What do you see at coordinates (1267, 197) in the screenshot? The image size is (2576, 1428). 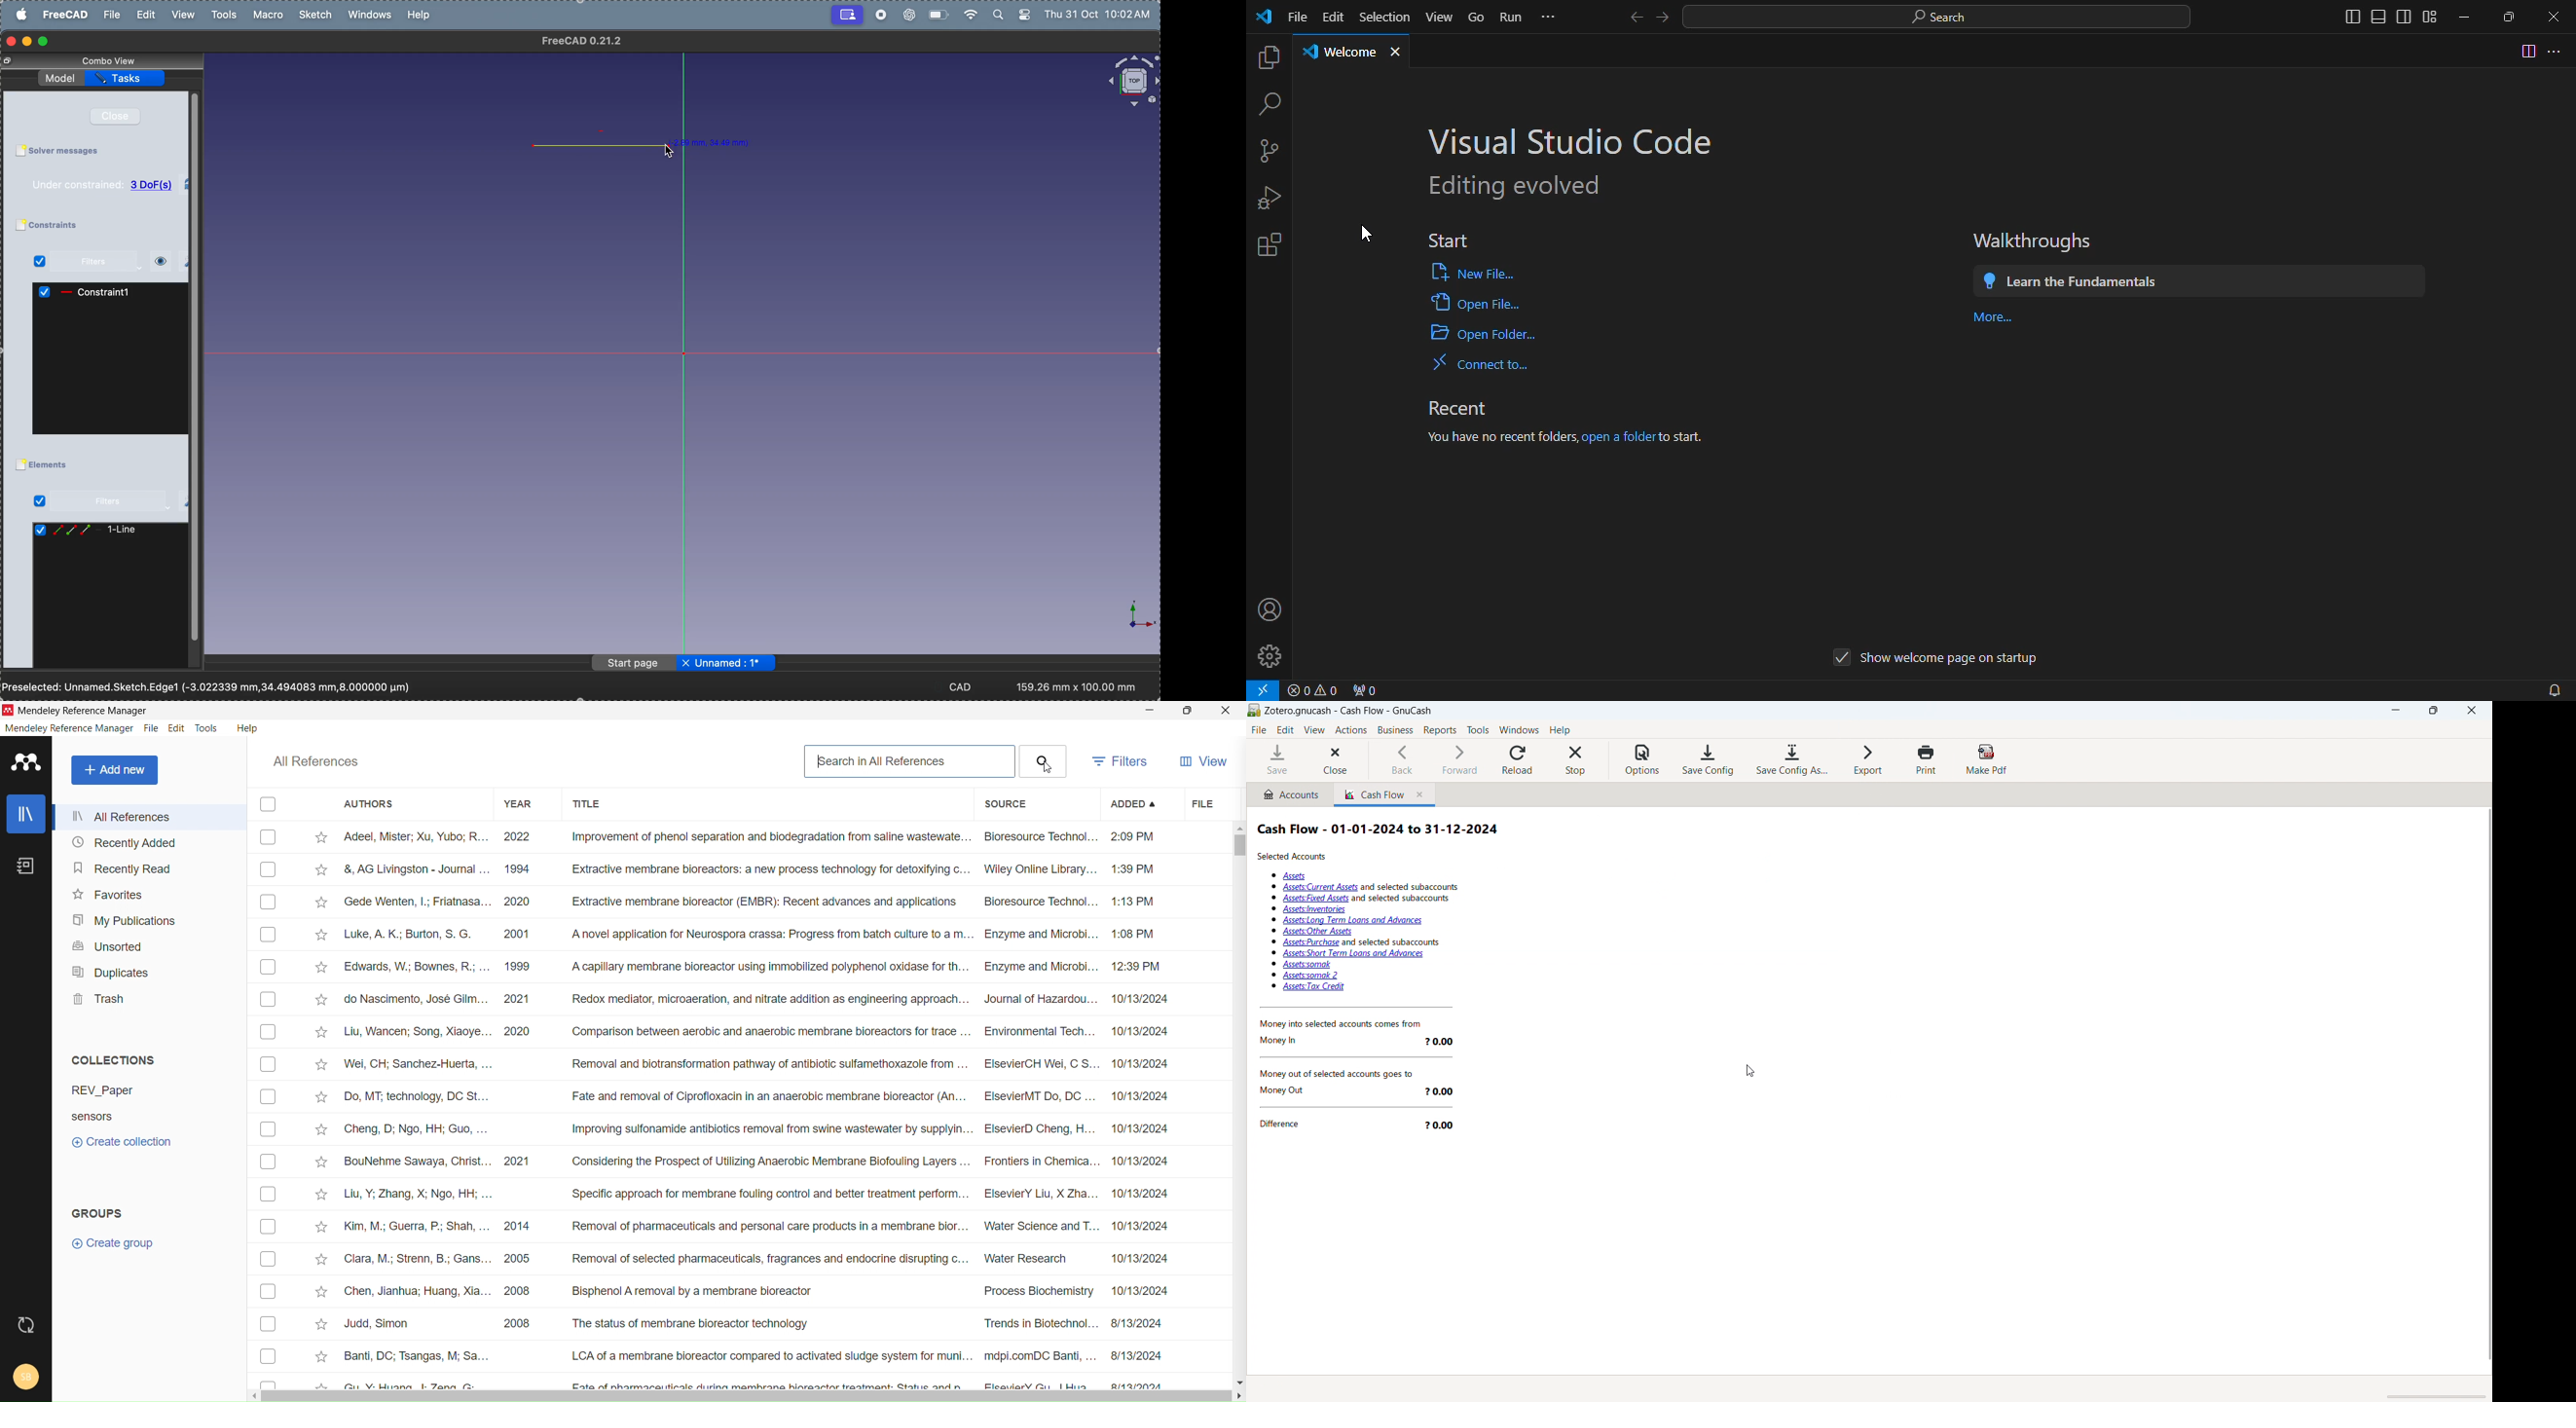 I see `bug` at bounding box center [1267, 197].